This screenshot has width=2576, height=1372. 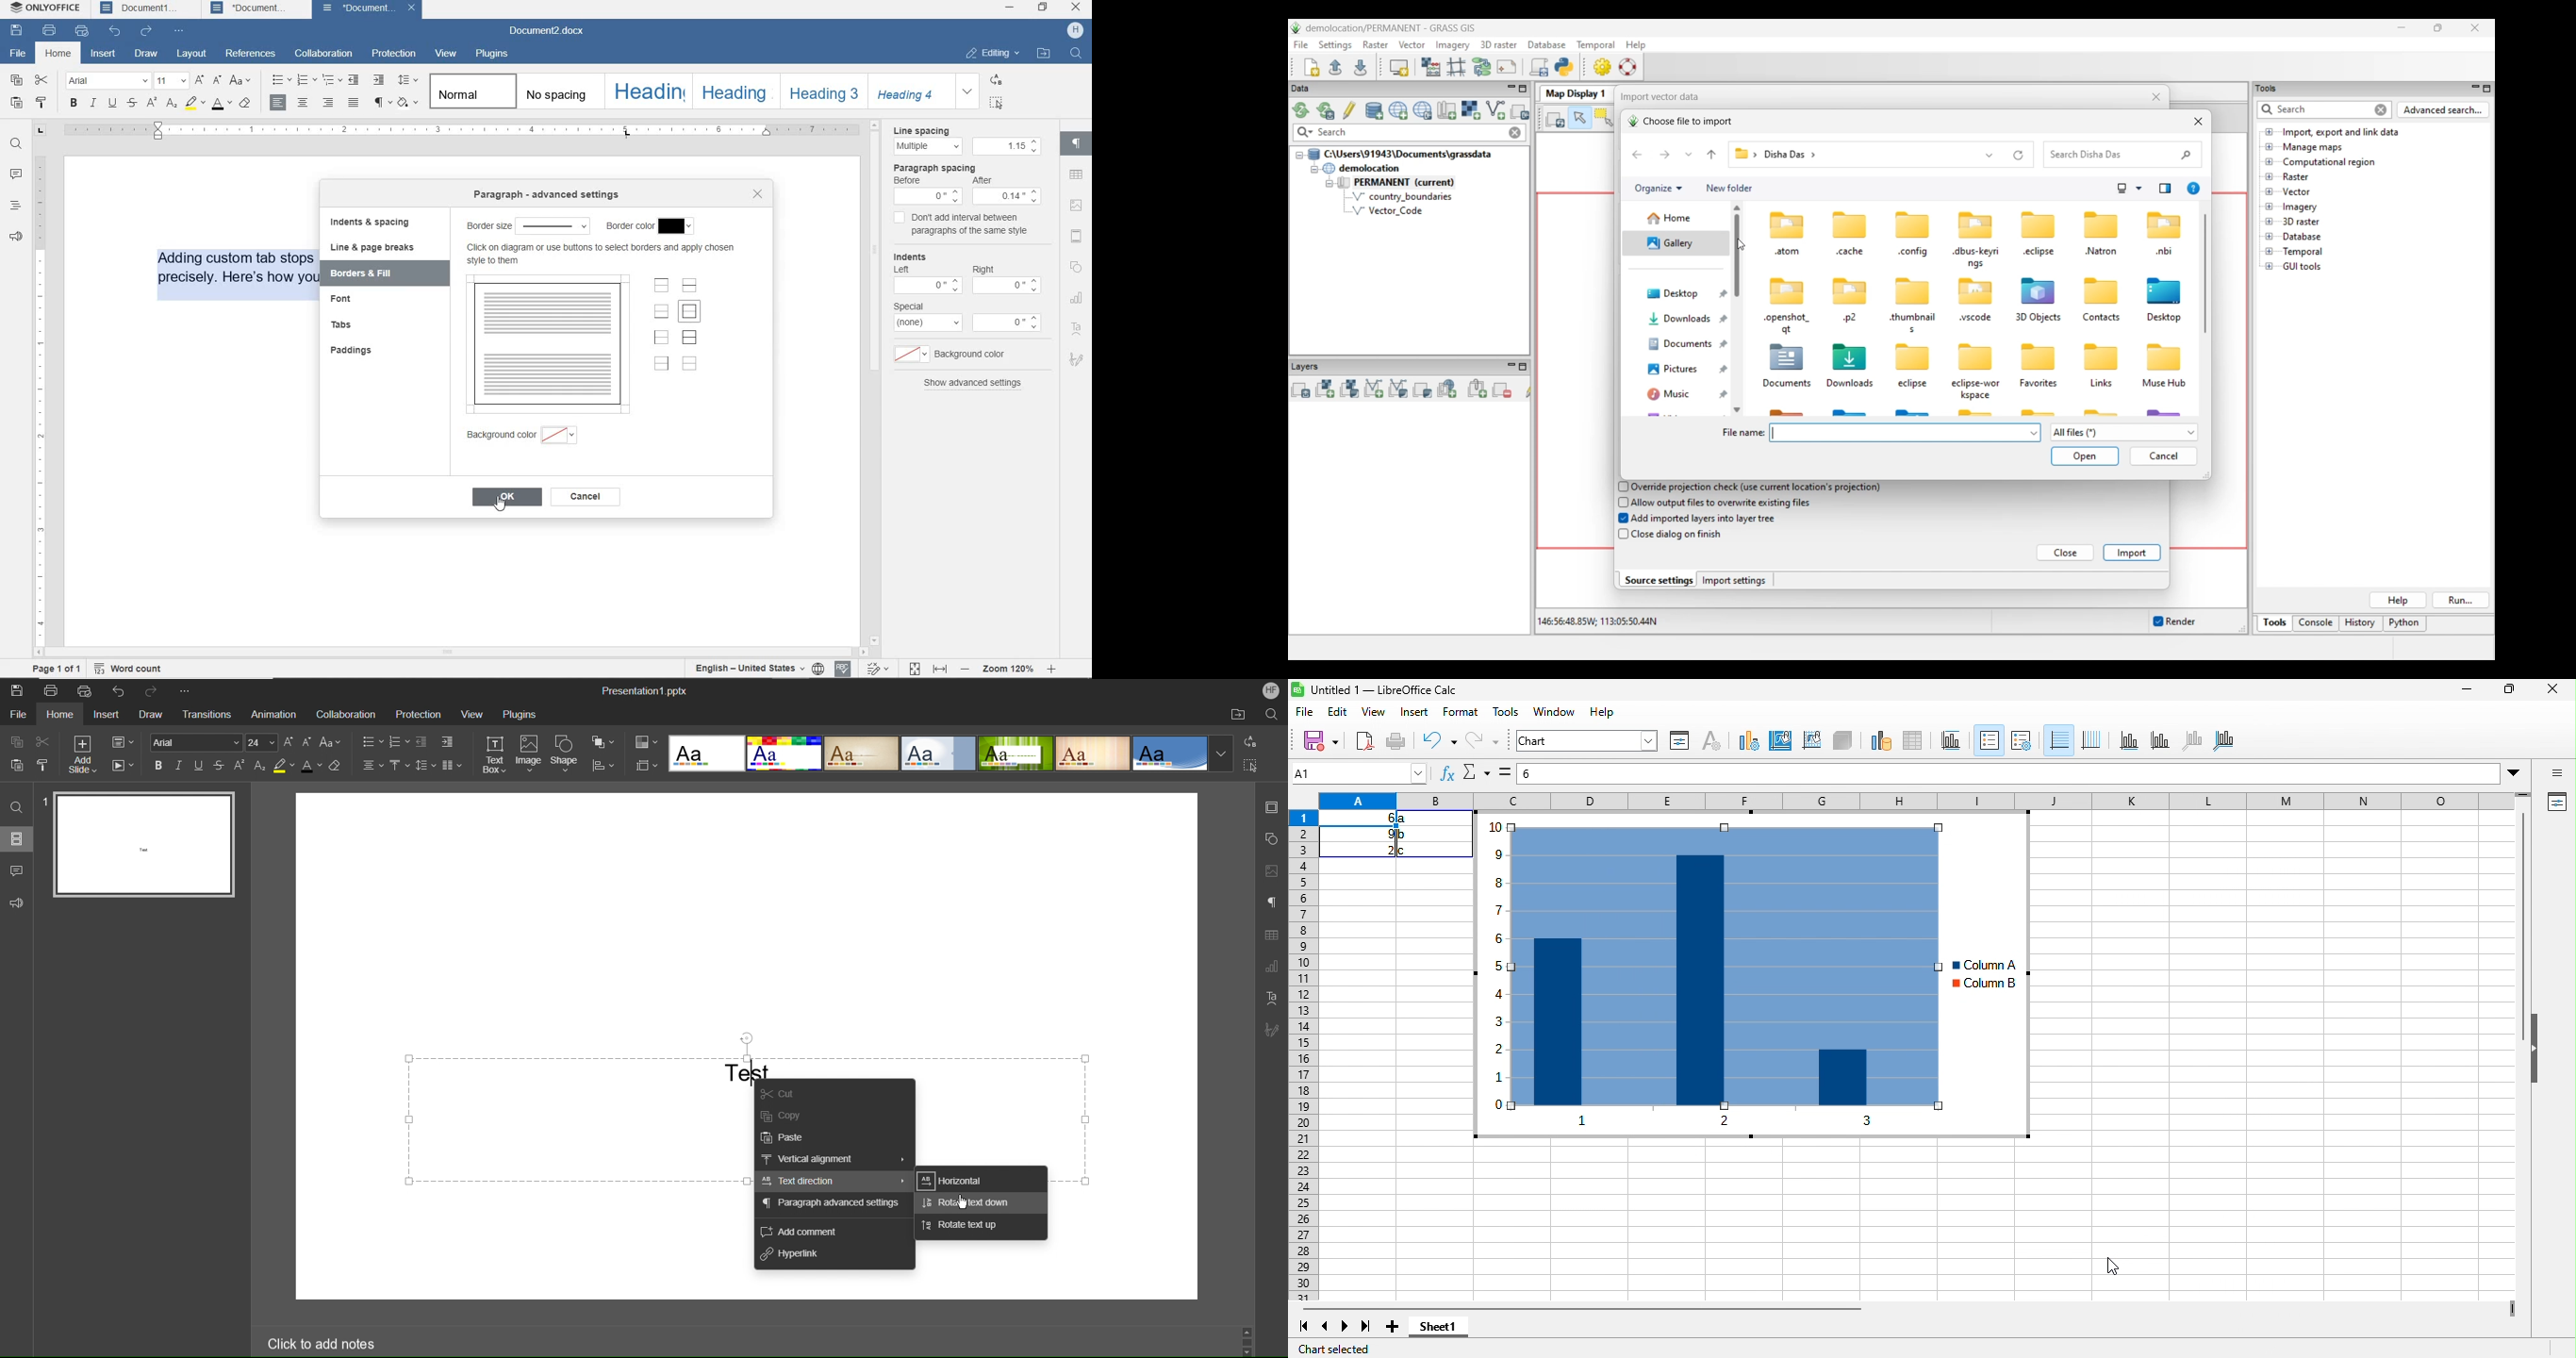 What do you see at coordinates (1251, 743) in the screenshot?
I see `Replace` at bounding box center [1251, 743].